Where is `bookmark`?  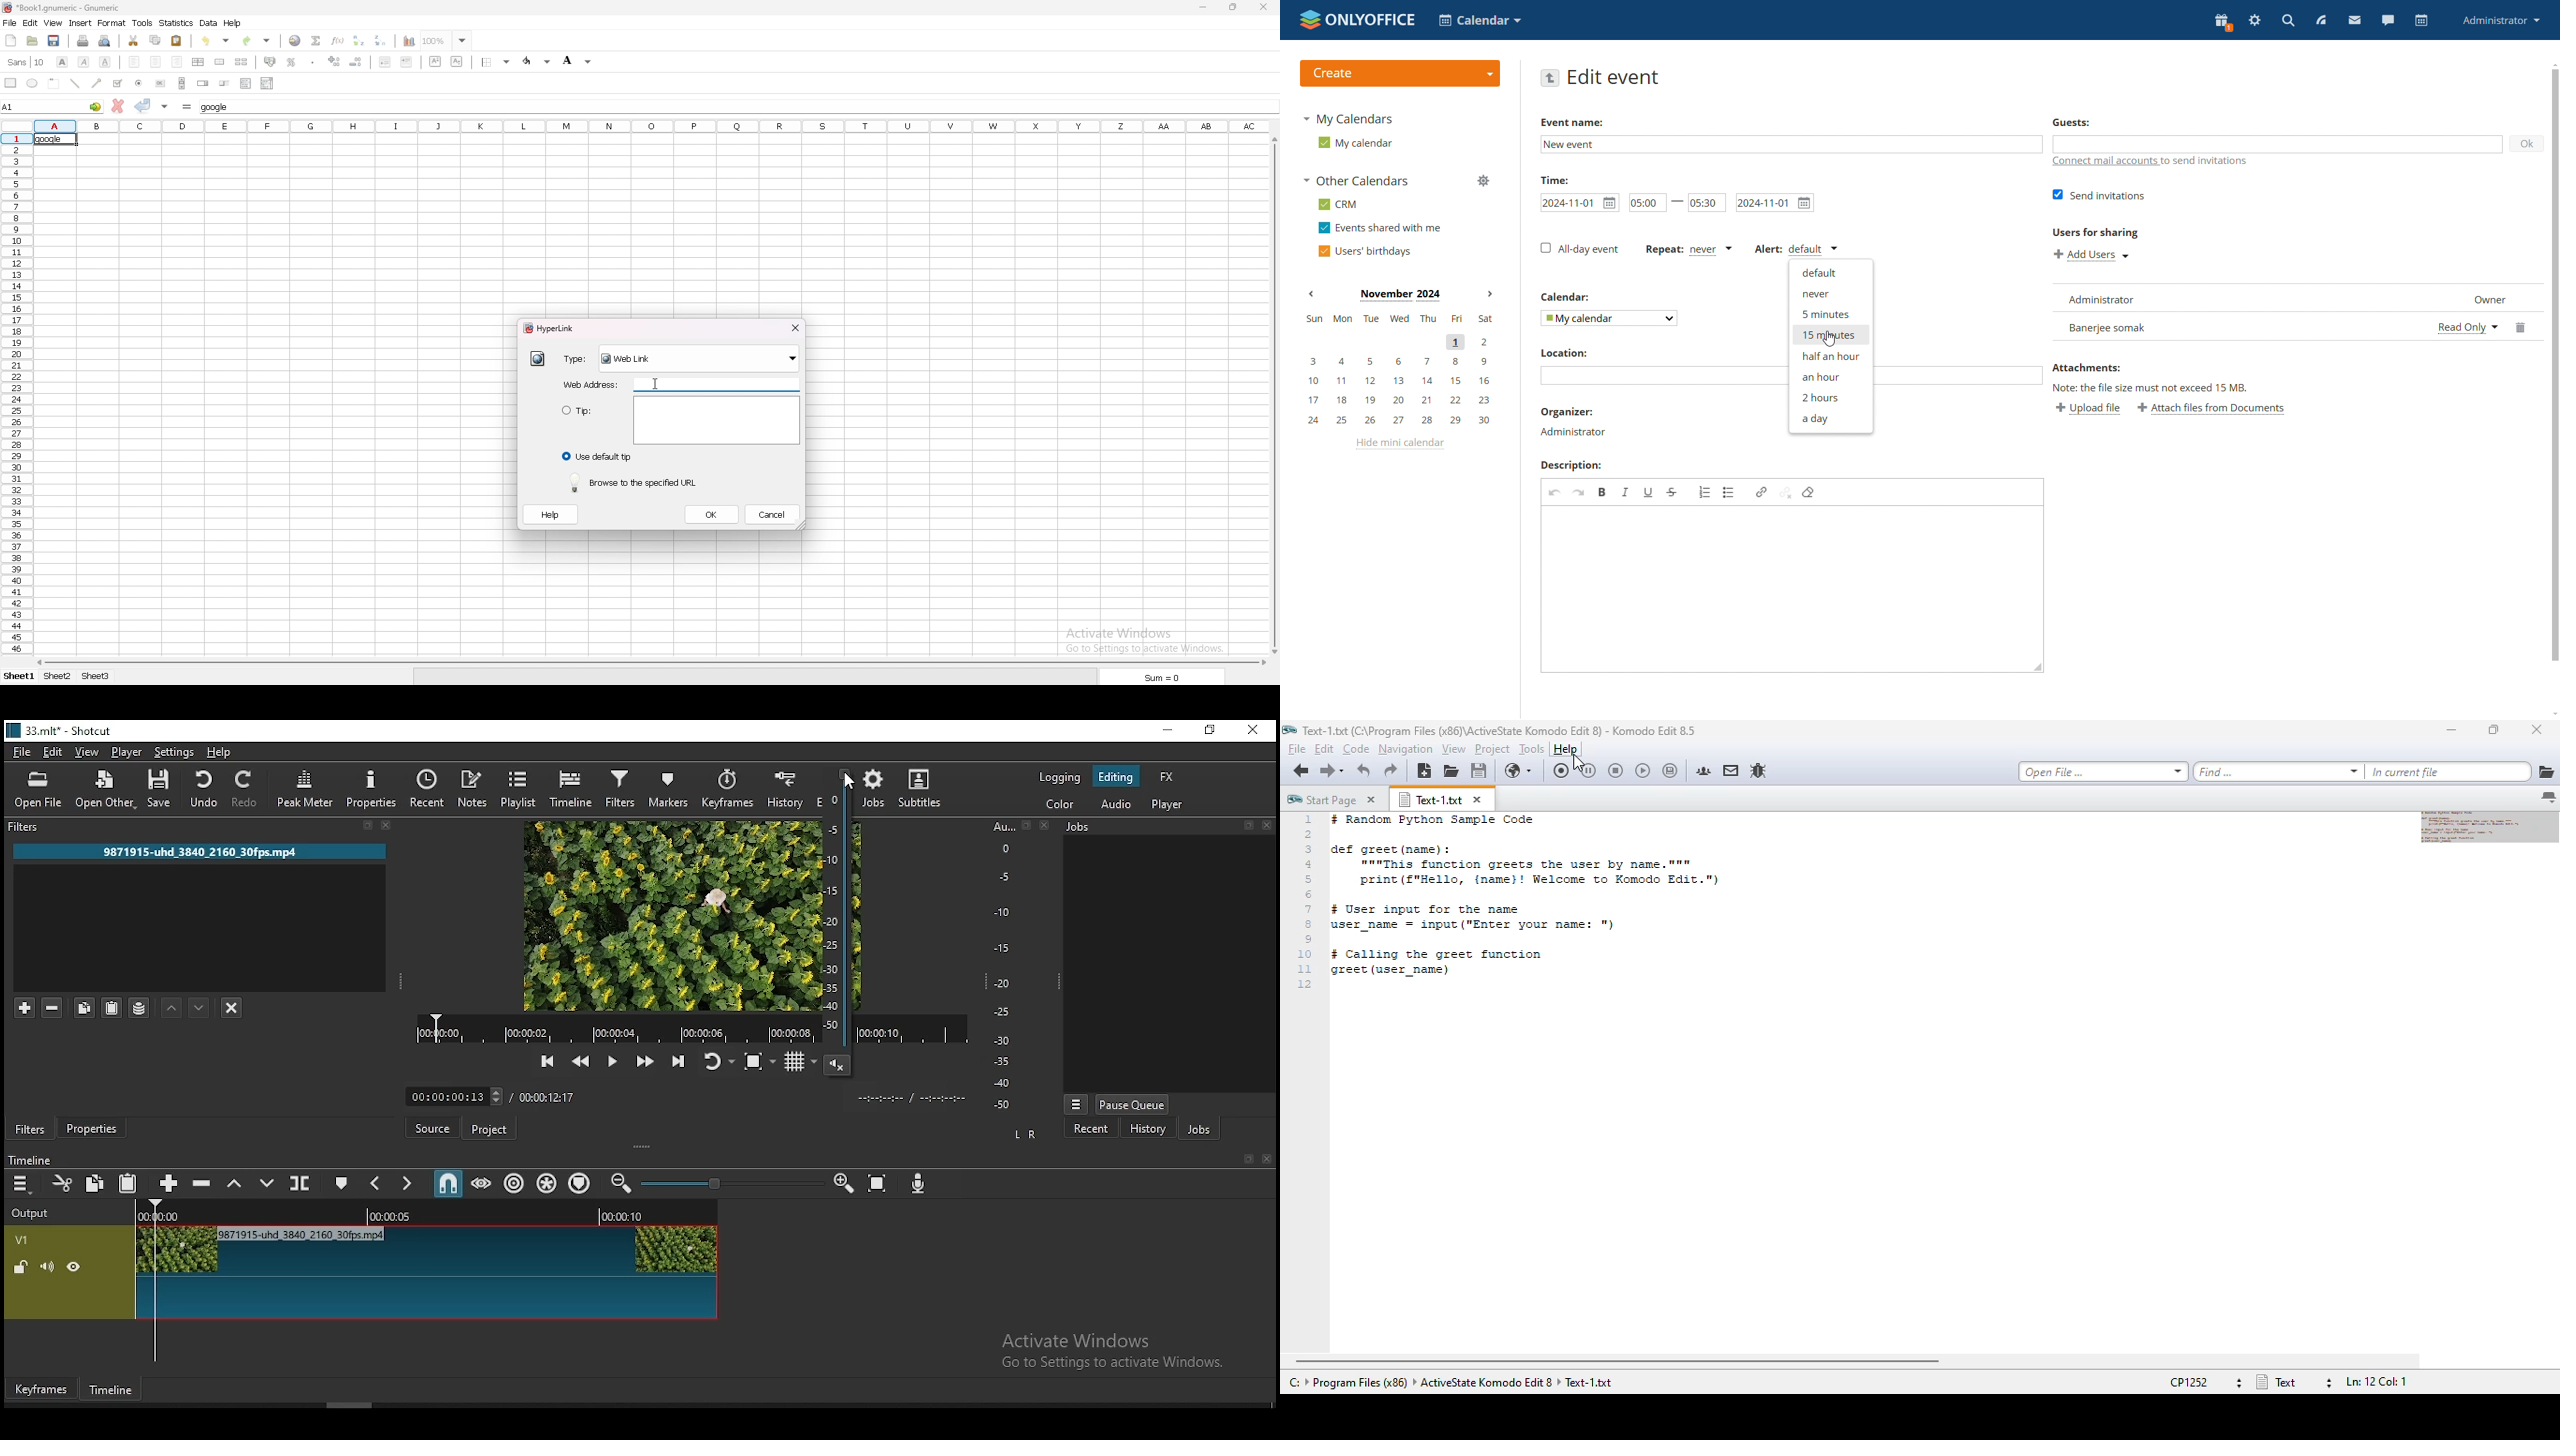 bookmark is located at coordinates (1243, 830).